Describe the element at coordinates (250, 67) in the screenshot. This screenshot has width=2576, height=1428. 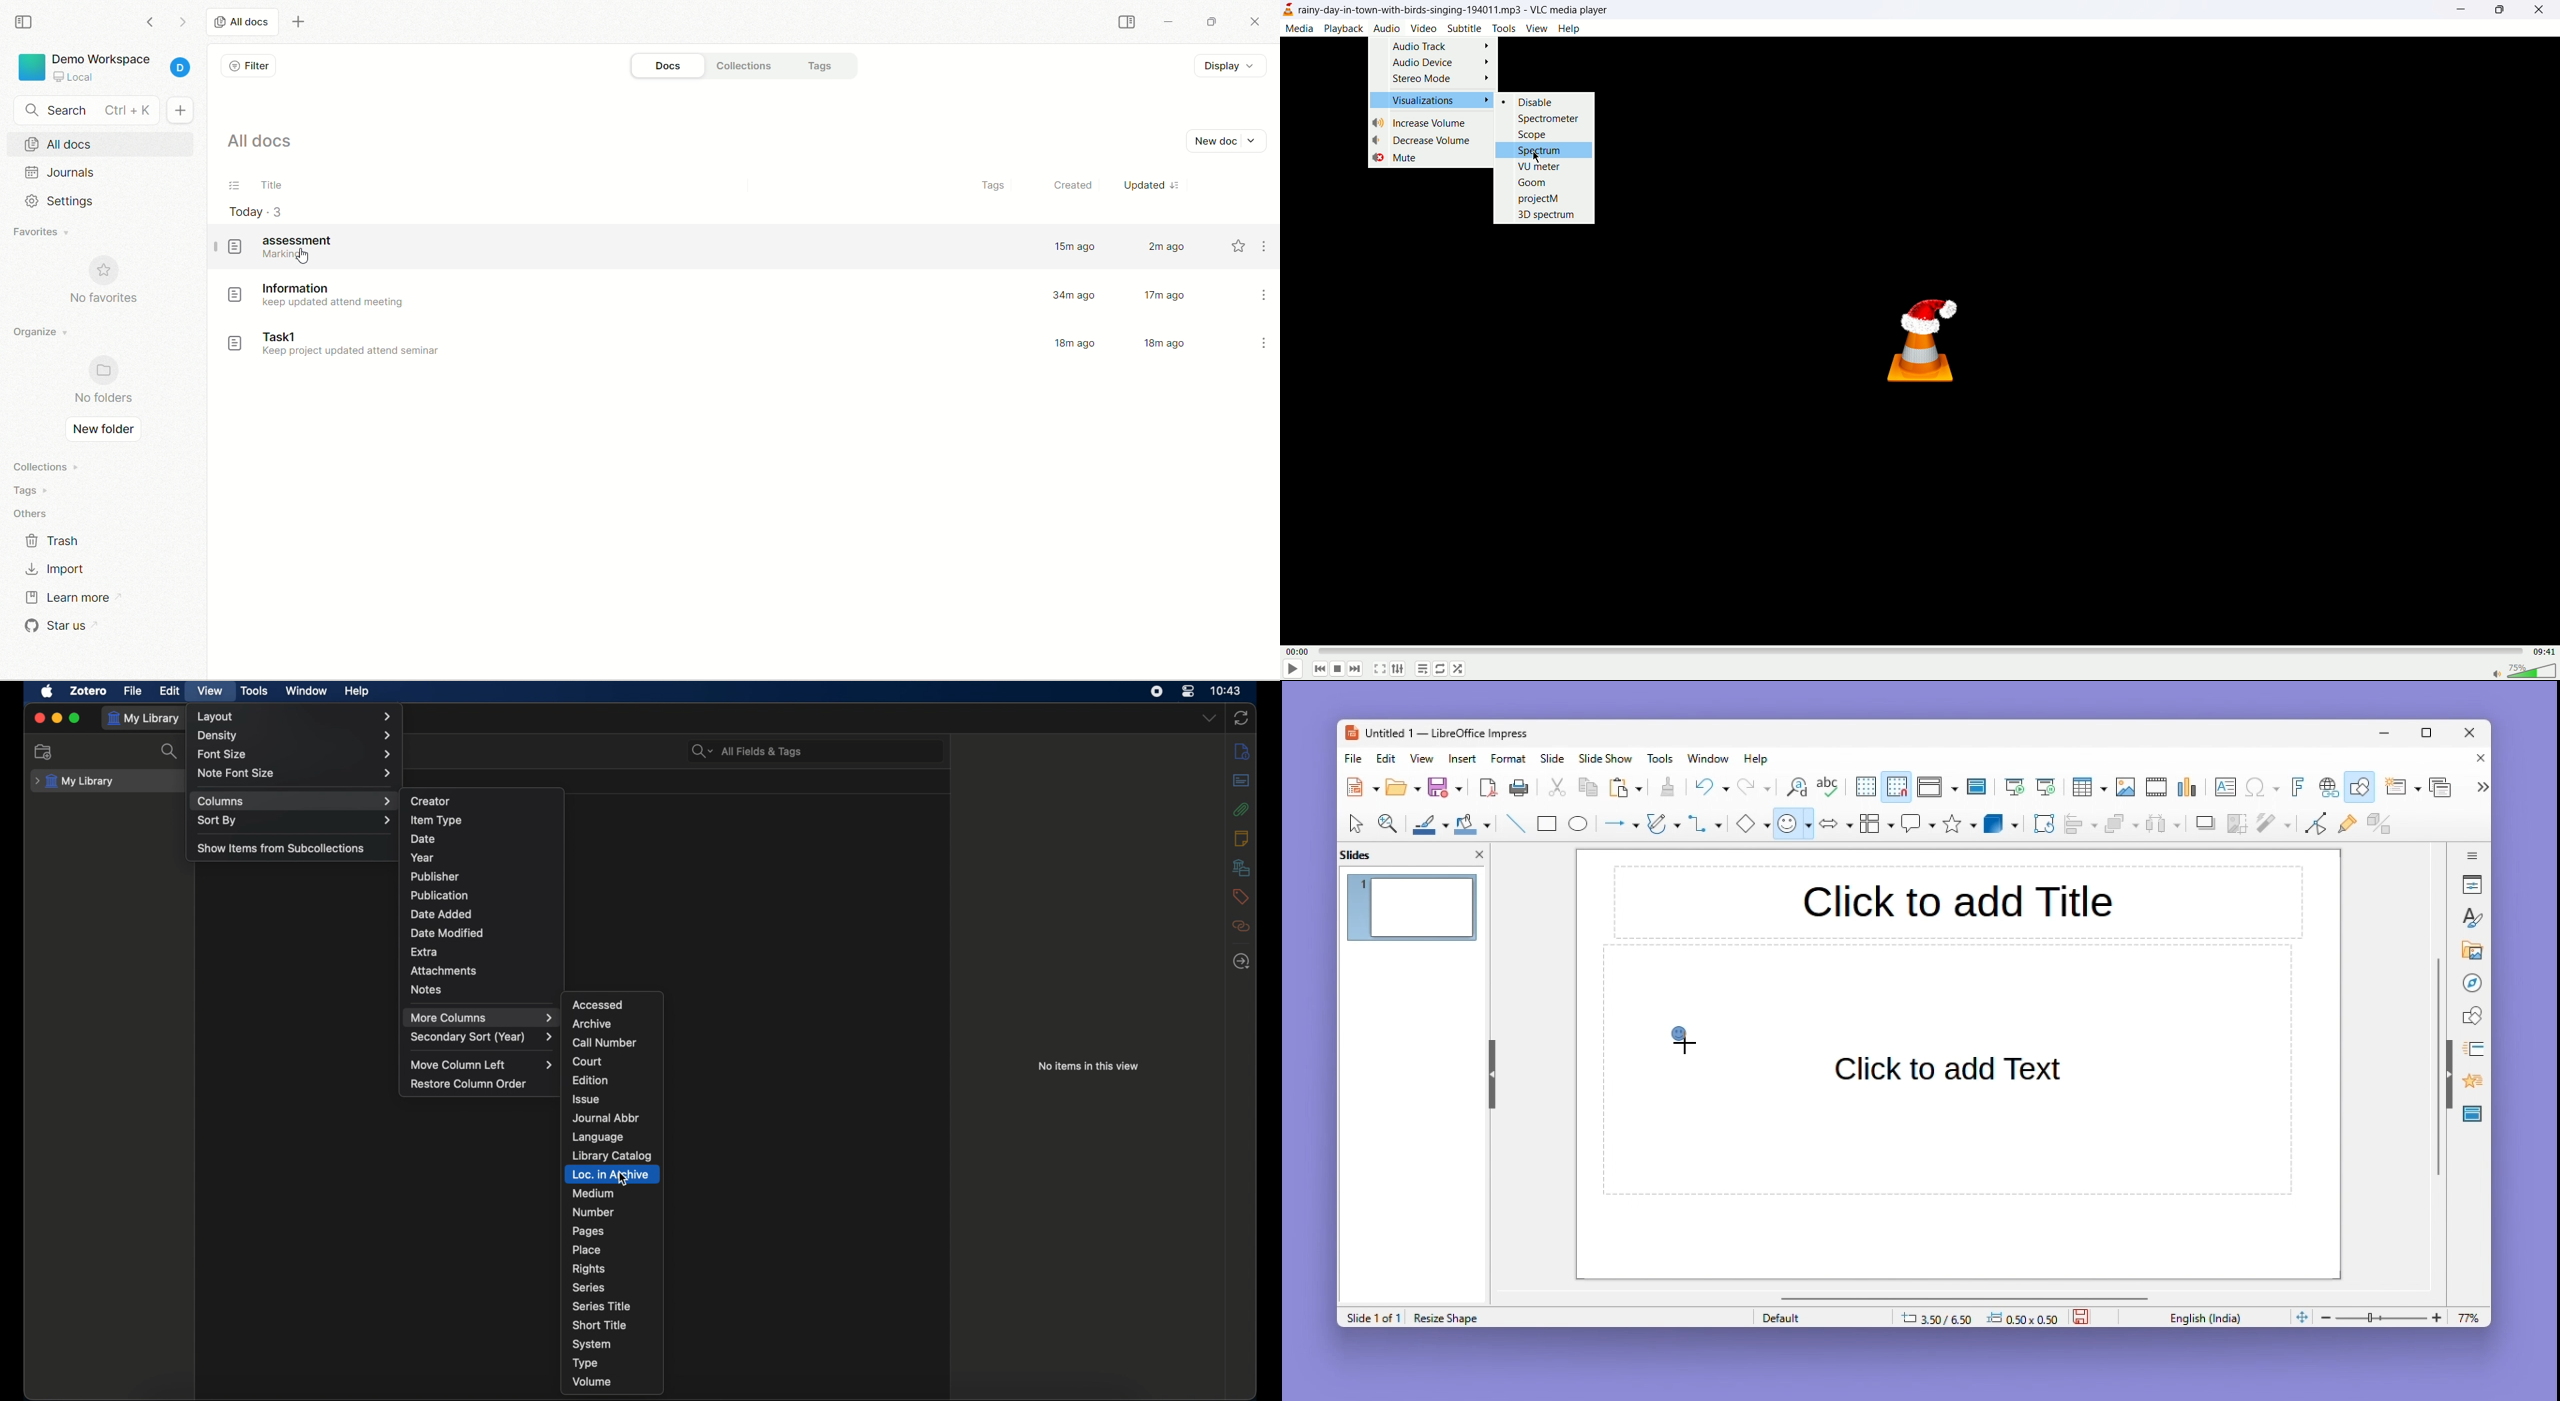
I see `filter` at that location.